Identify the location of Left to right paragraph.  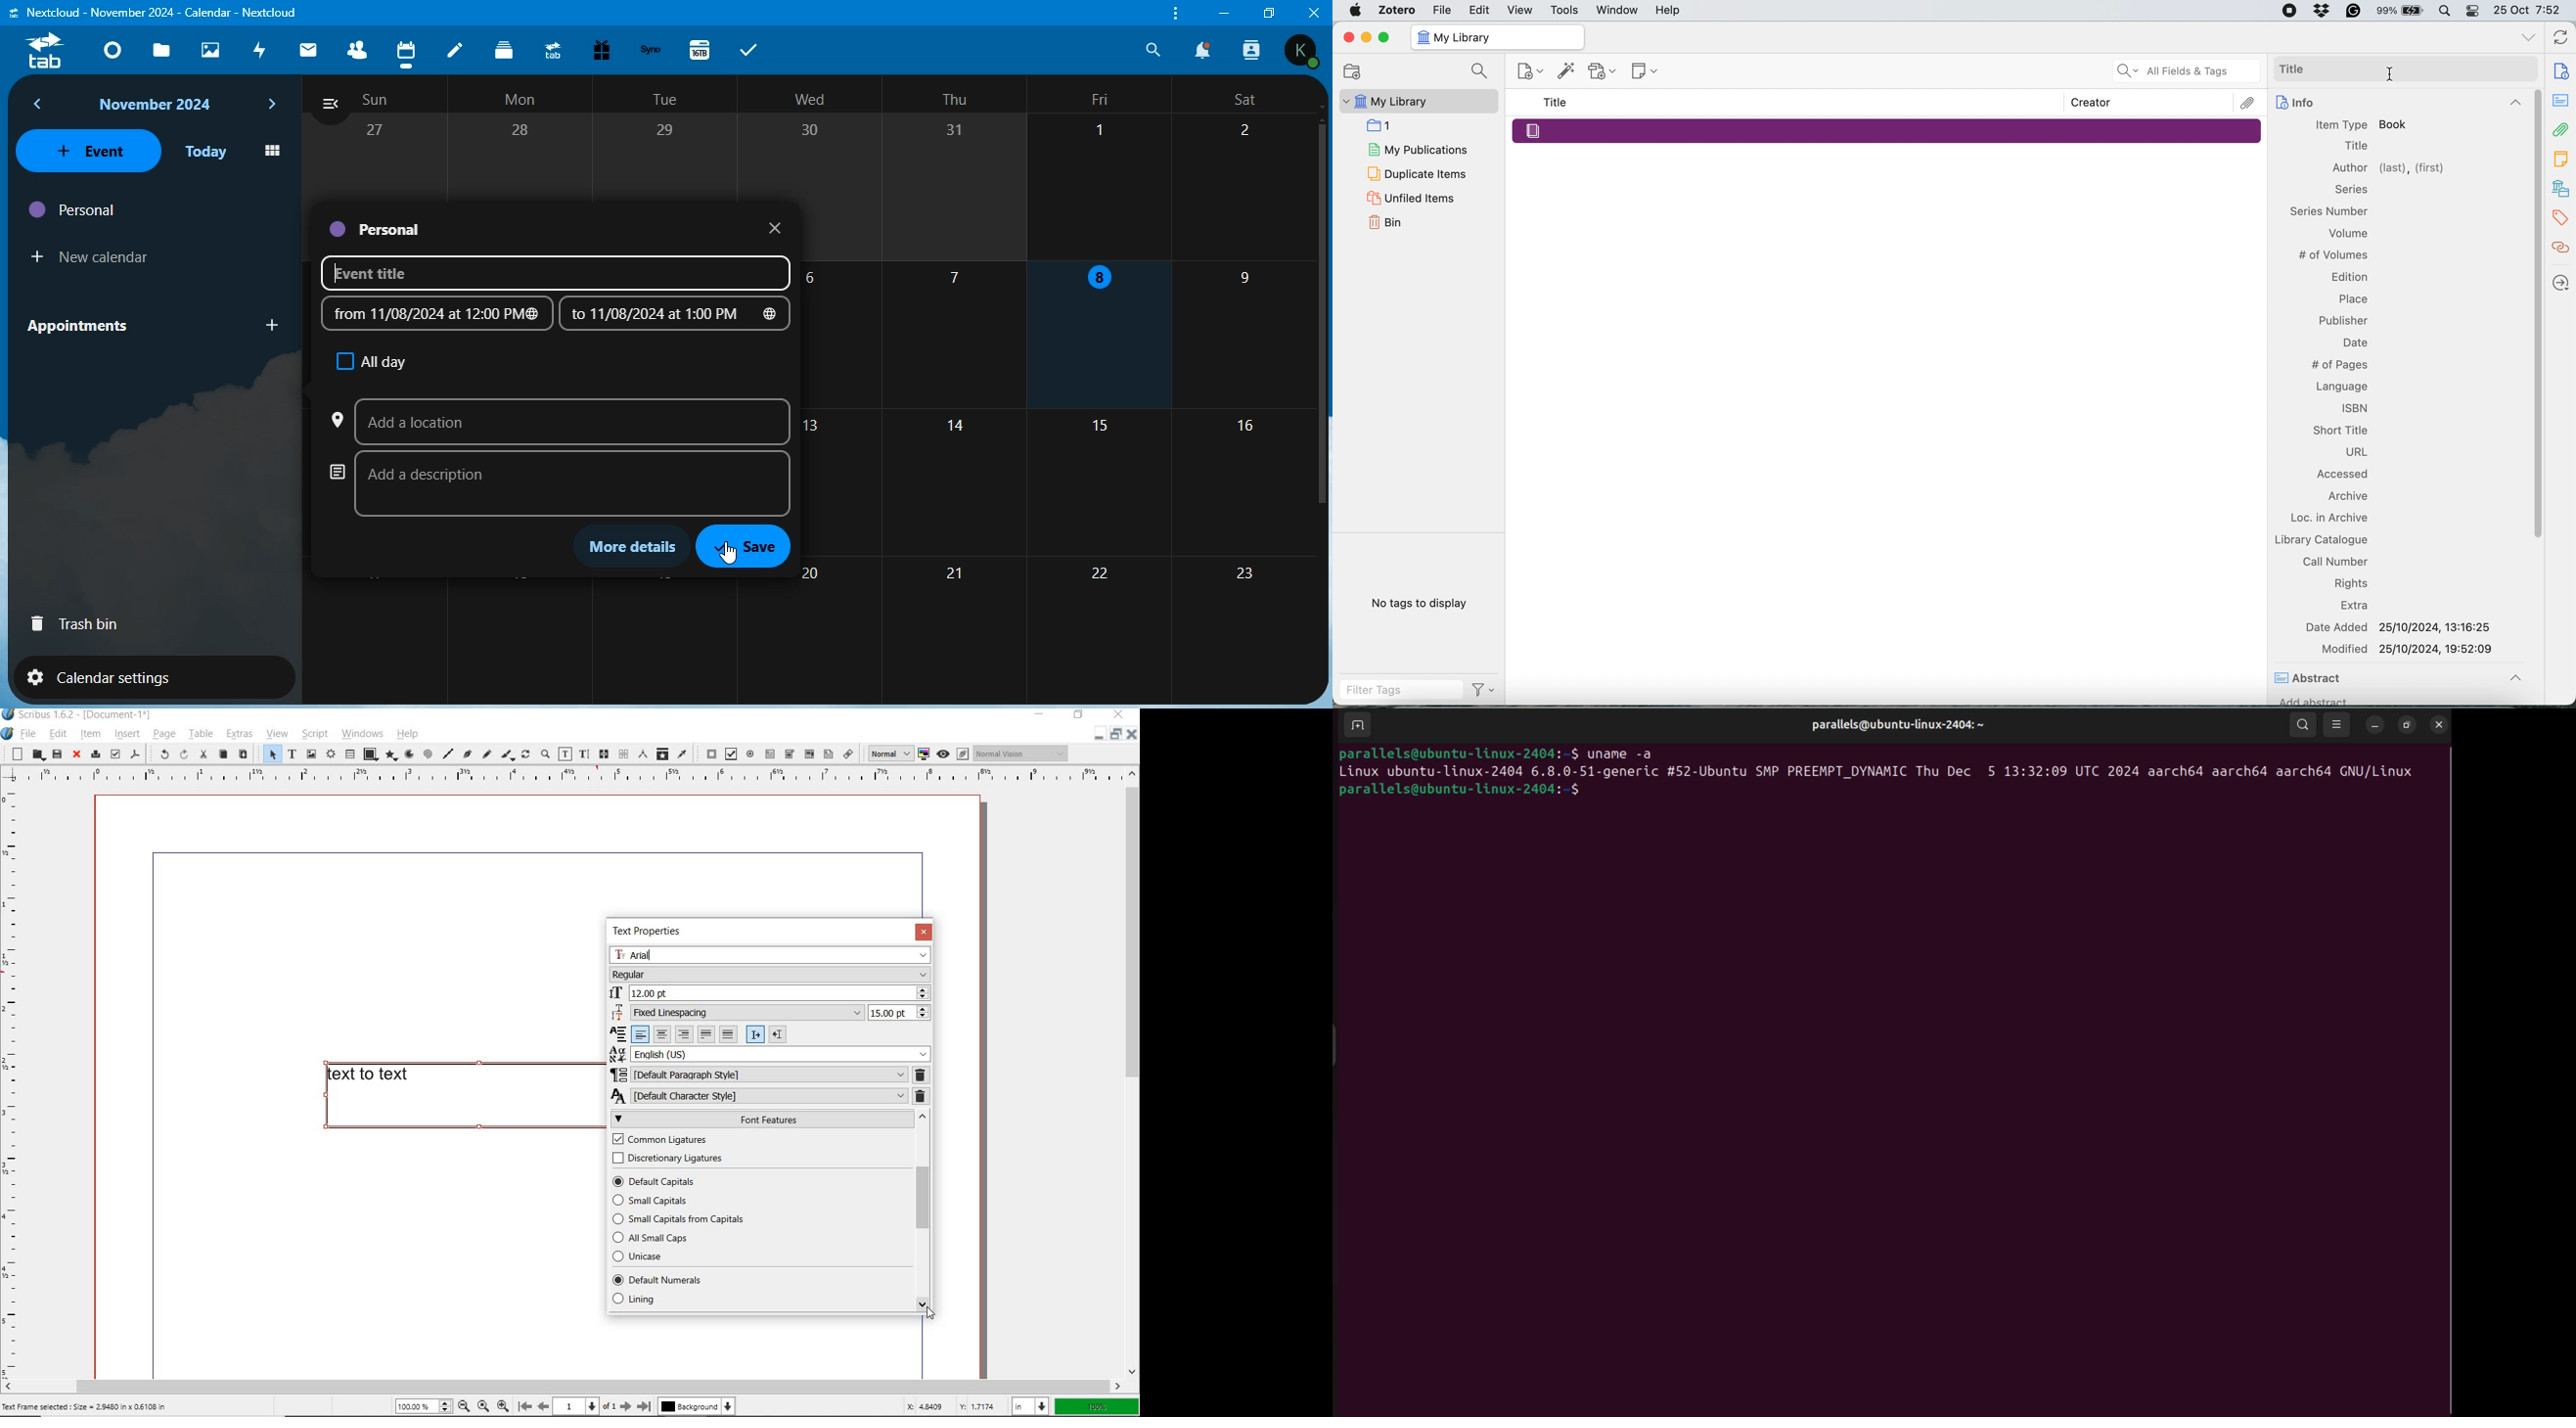
(756, 1036).